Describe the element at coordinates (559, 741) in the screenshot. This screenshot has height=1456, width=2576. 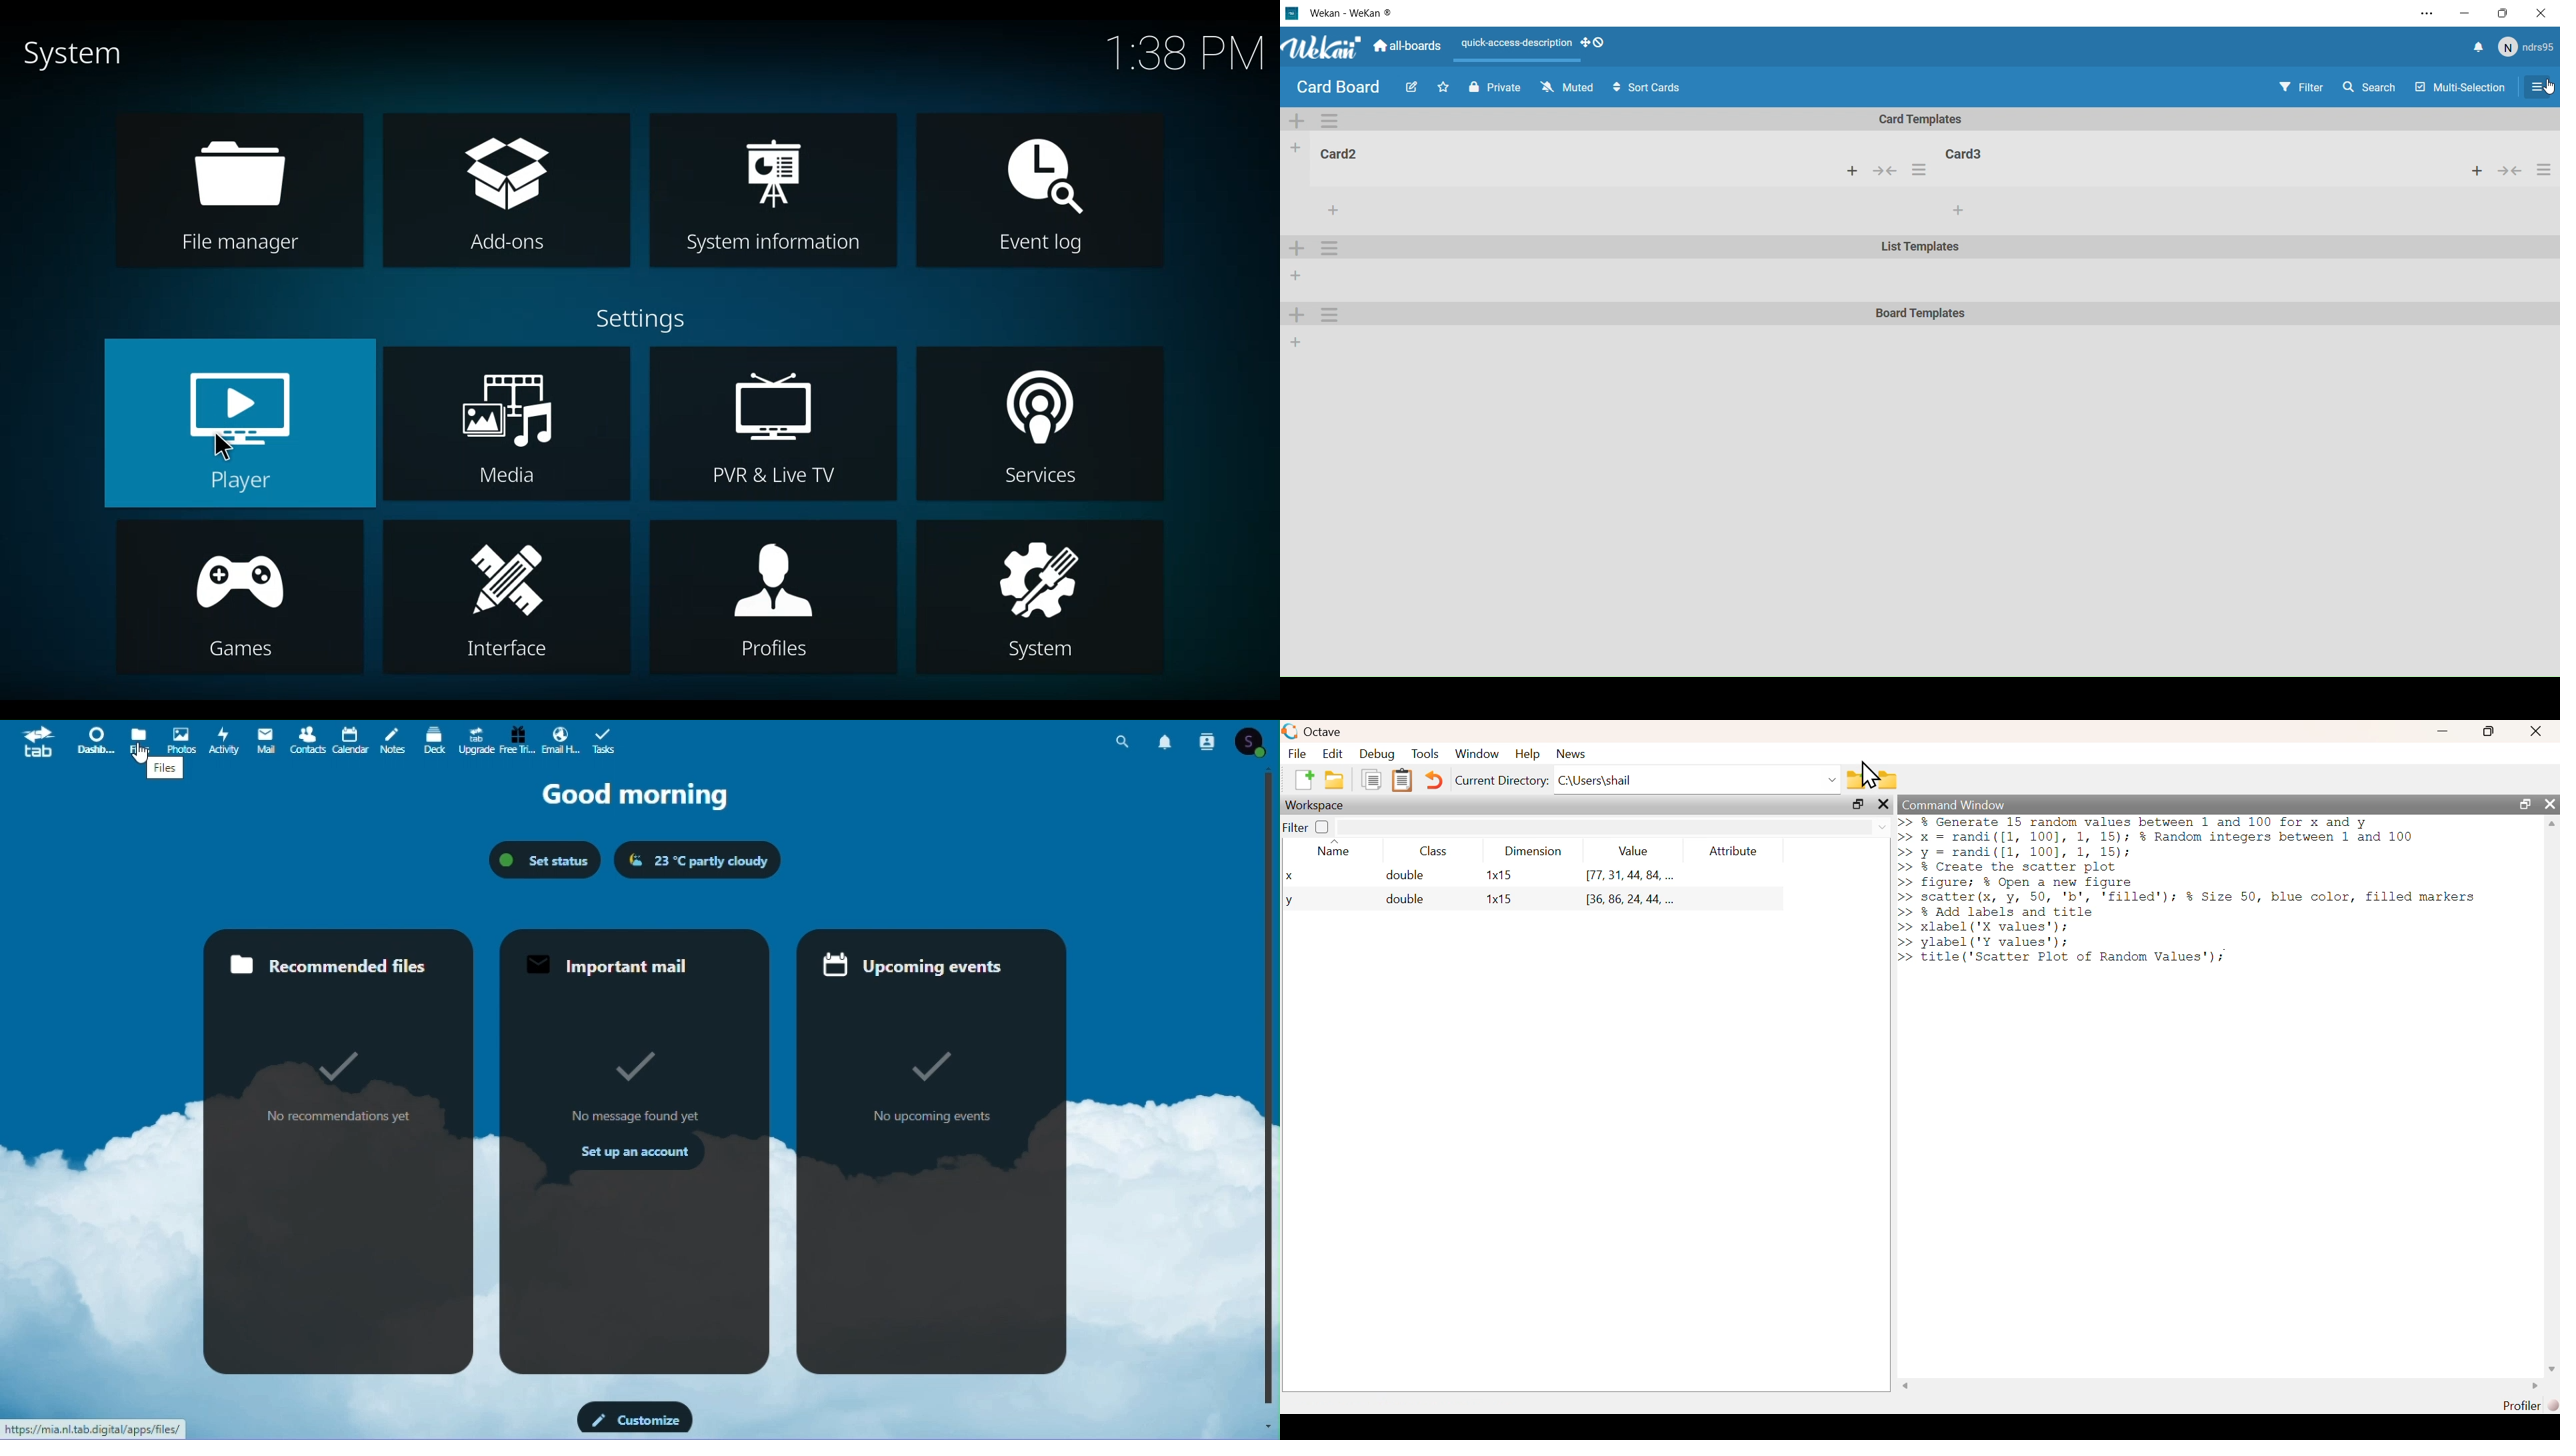
I see `Email hosting` at that location.